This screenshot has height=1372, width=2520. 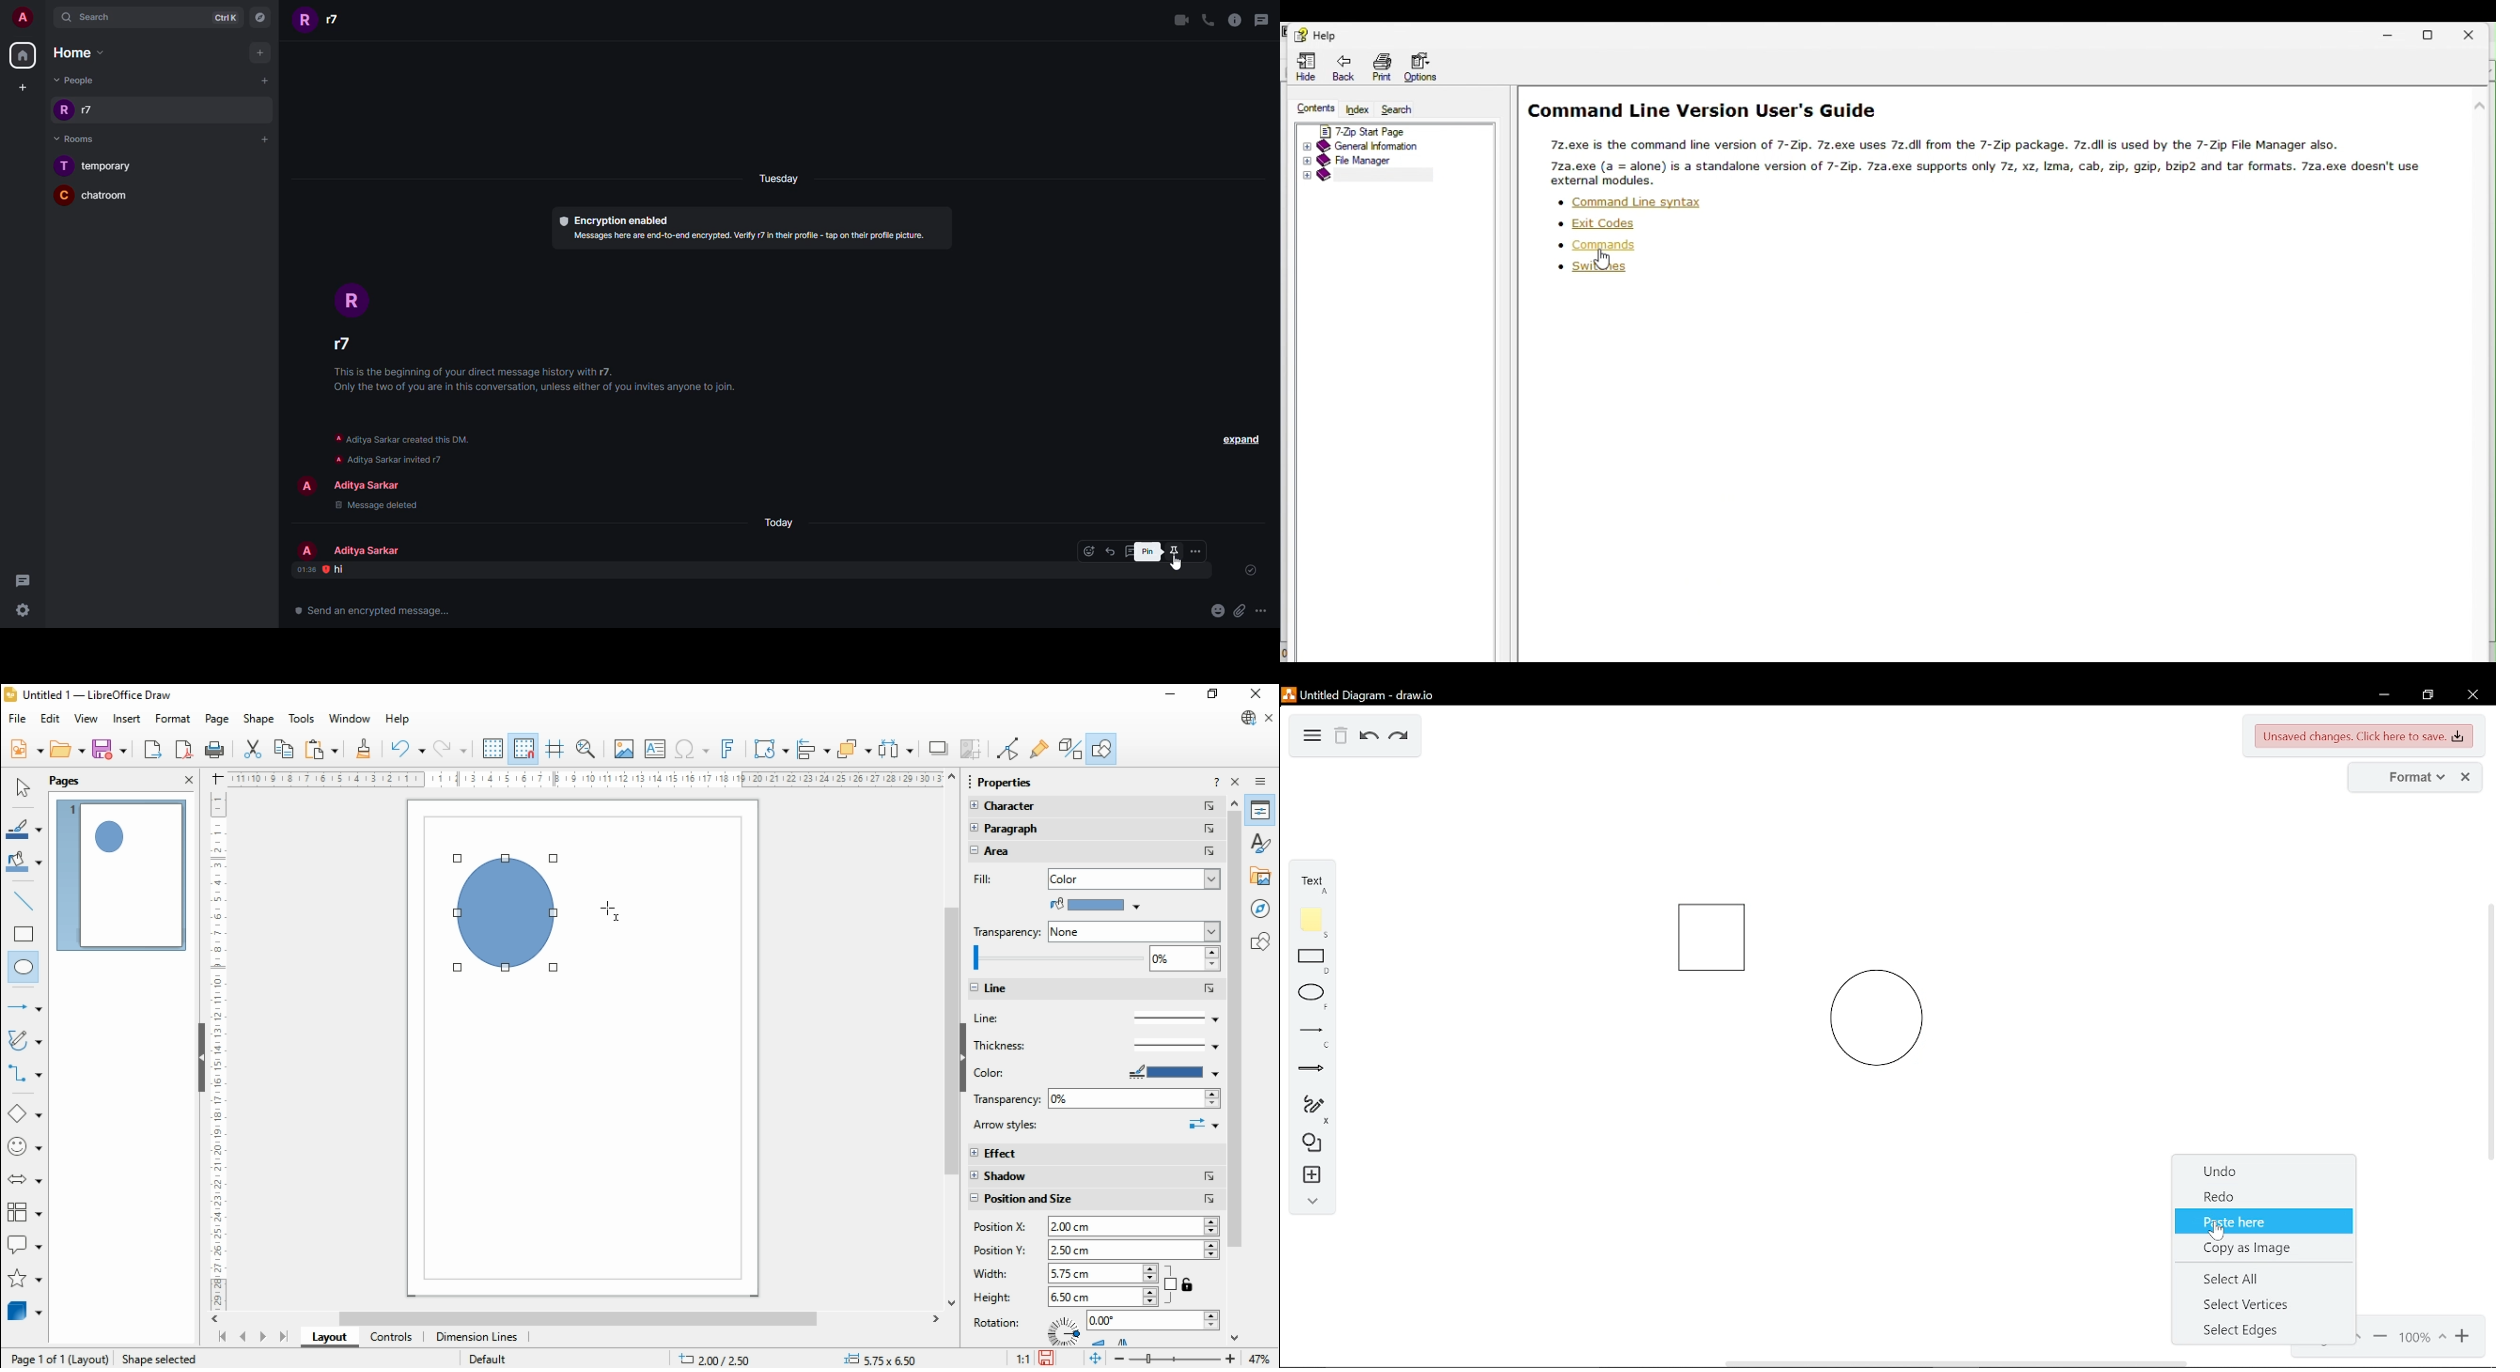 I want to click on diagram, so click(x=1312, y=736).